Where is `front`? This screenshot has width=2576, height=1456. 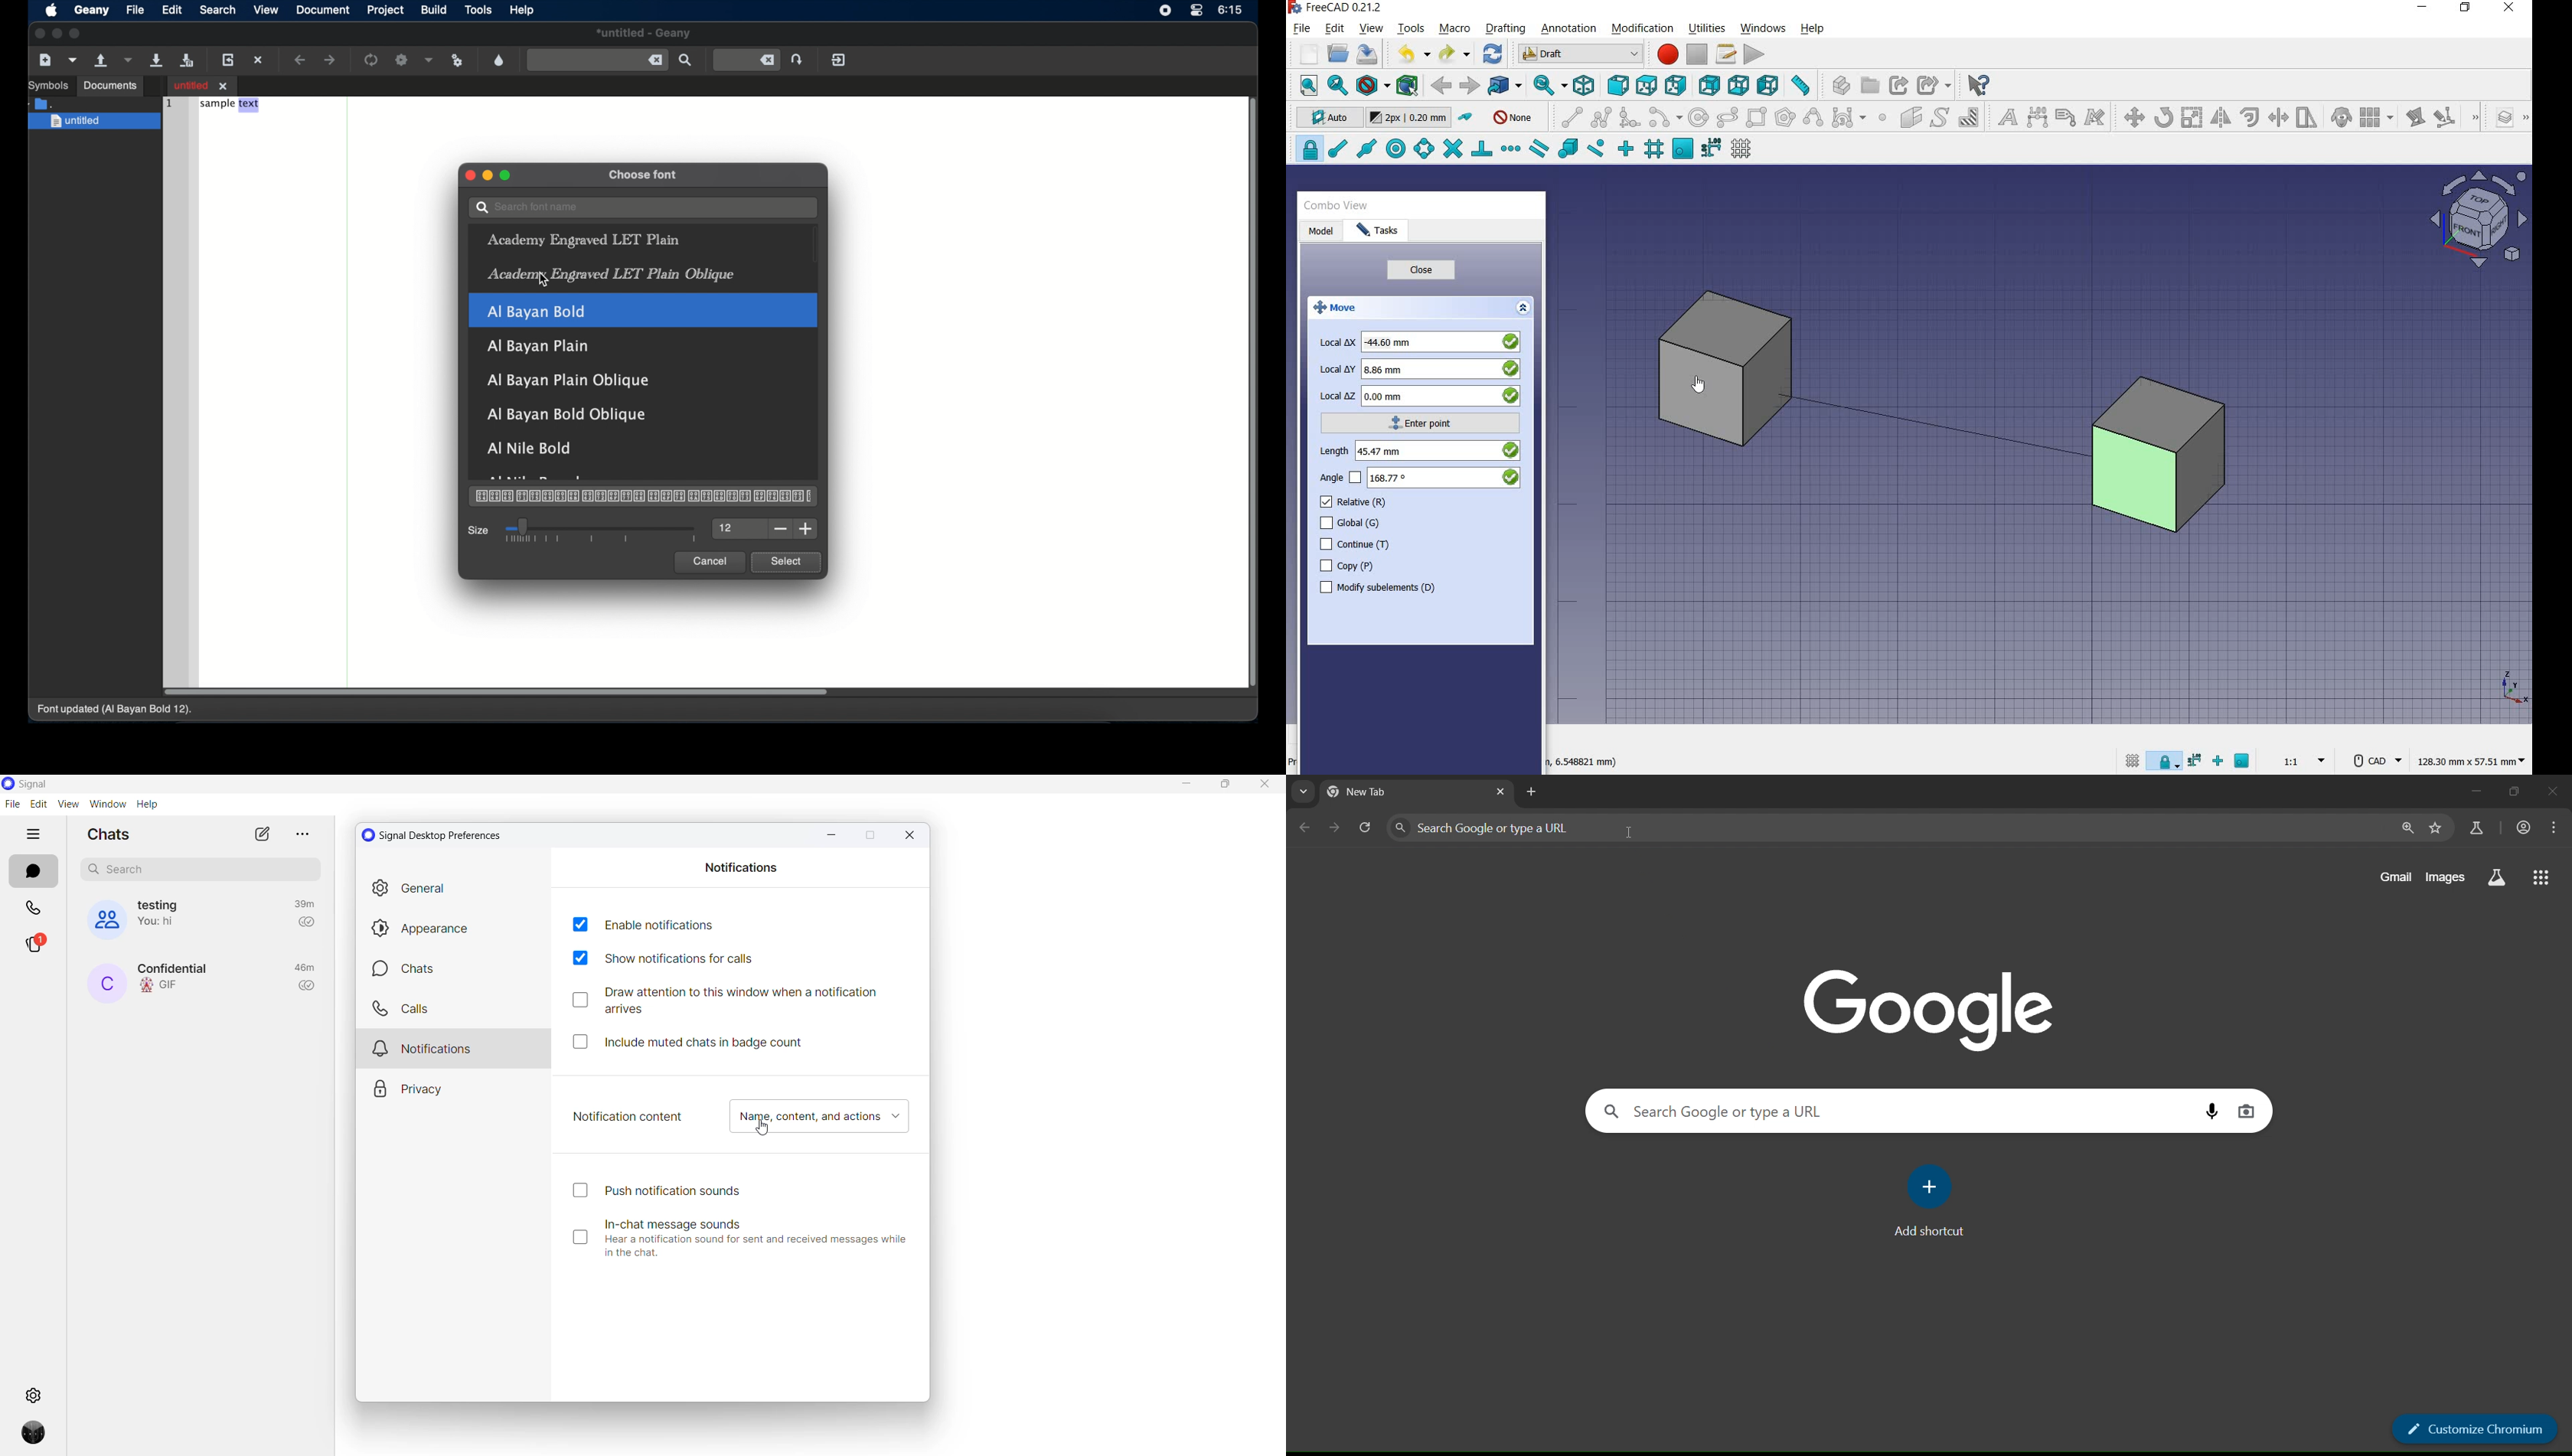
front is located at coordinates (1617, 85).